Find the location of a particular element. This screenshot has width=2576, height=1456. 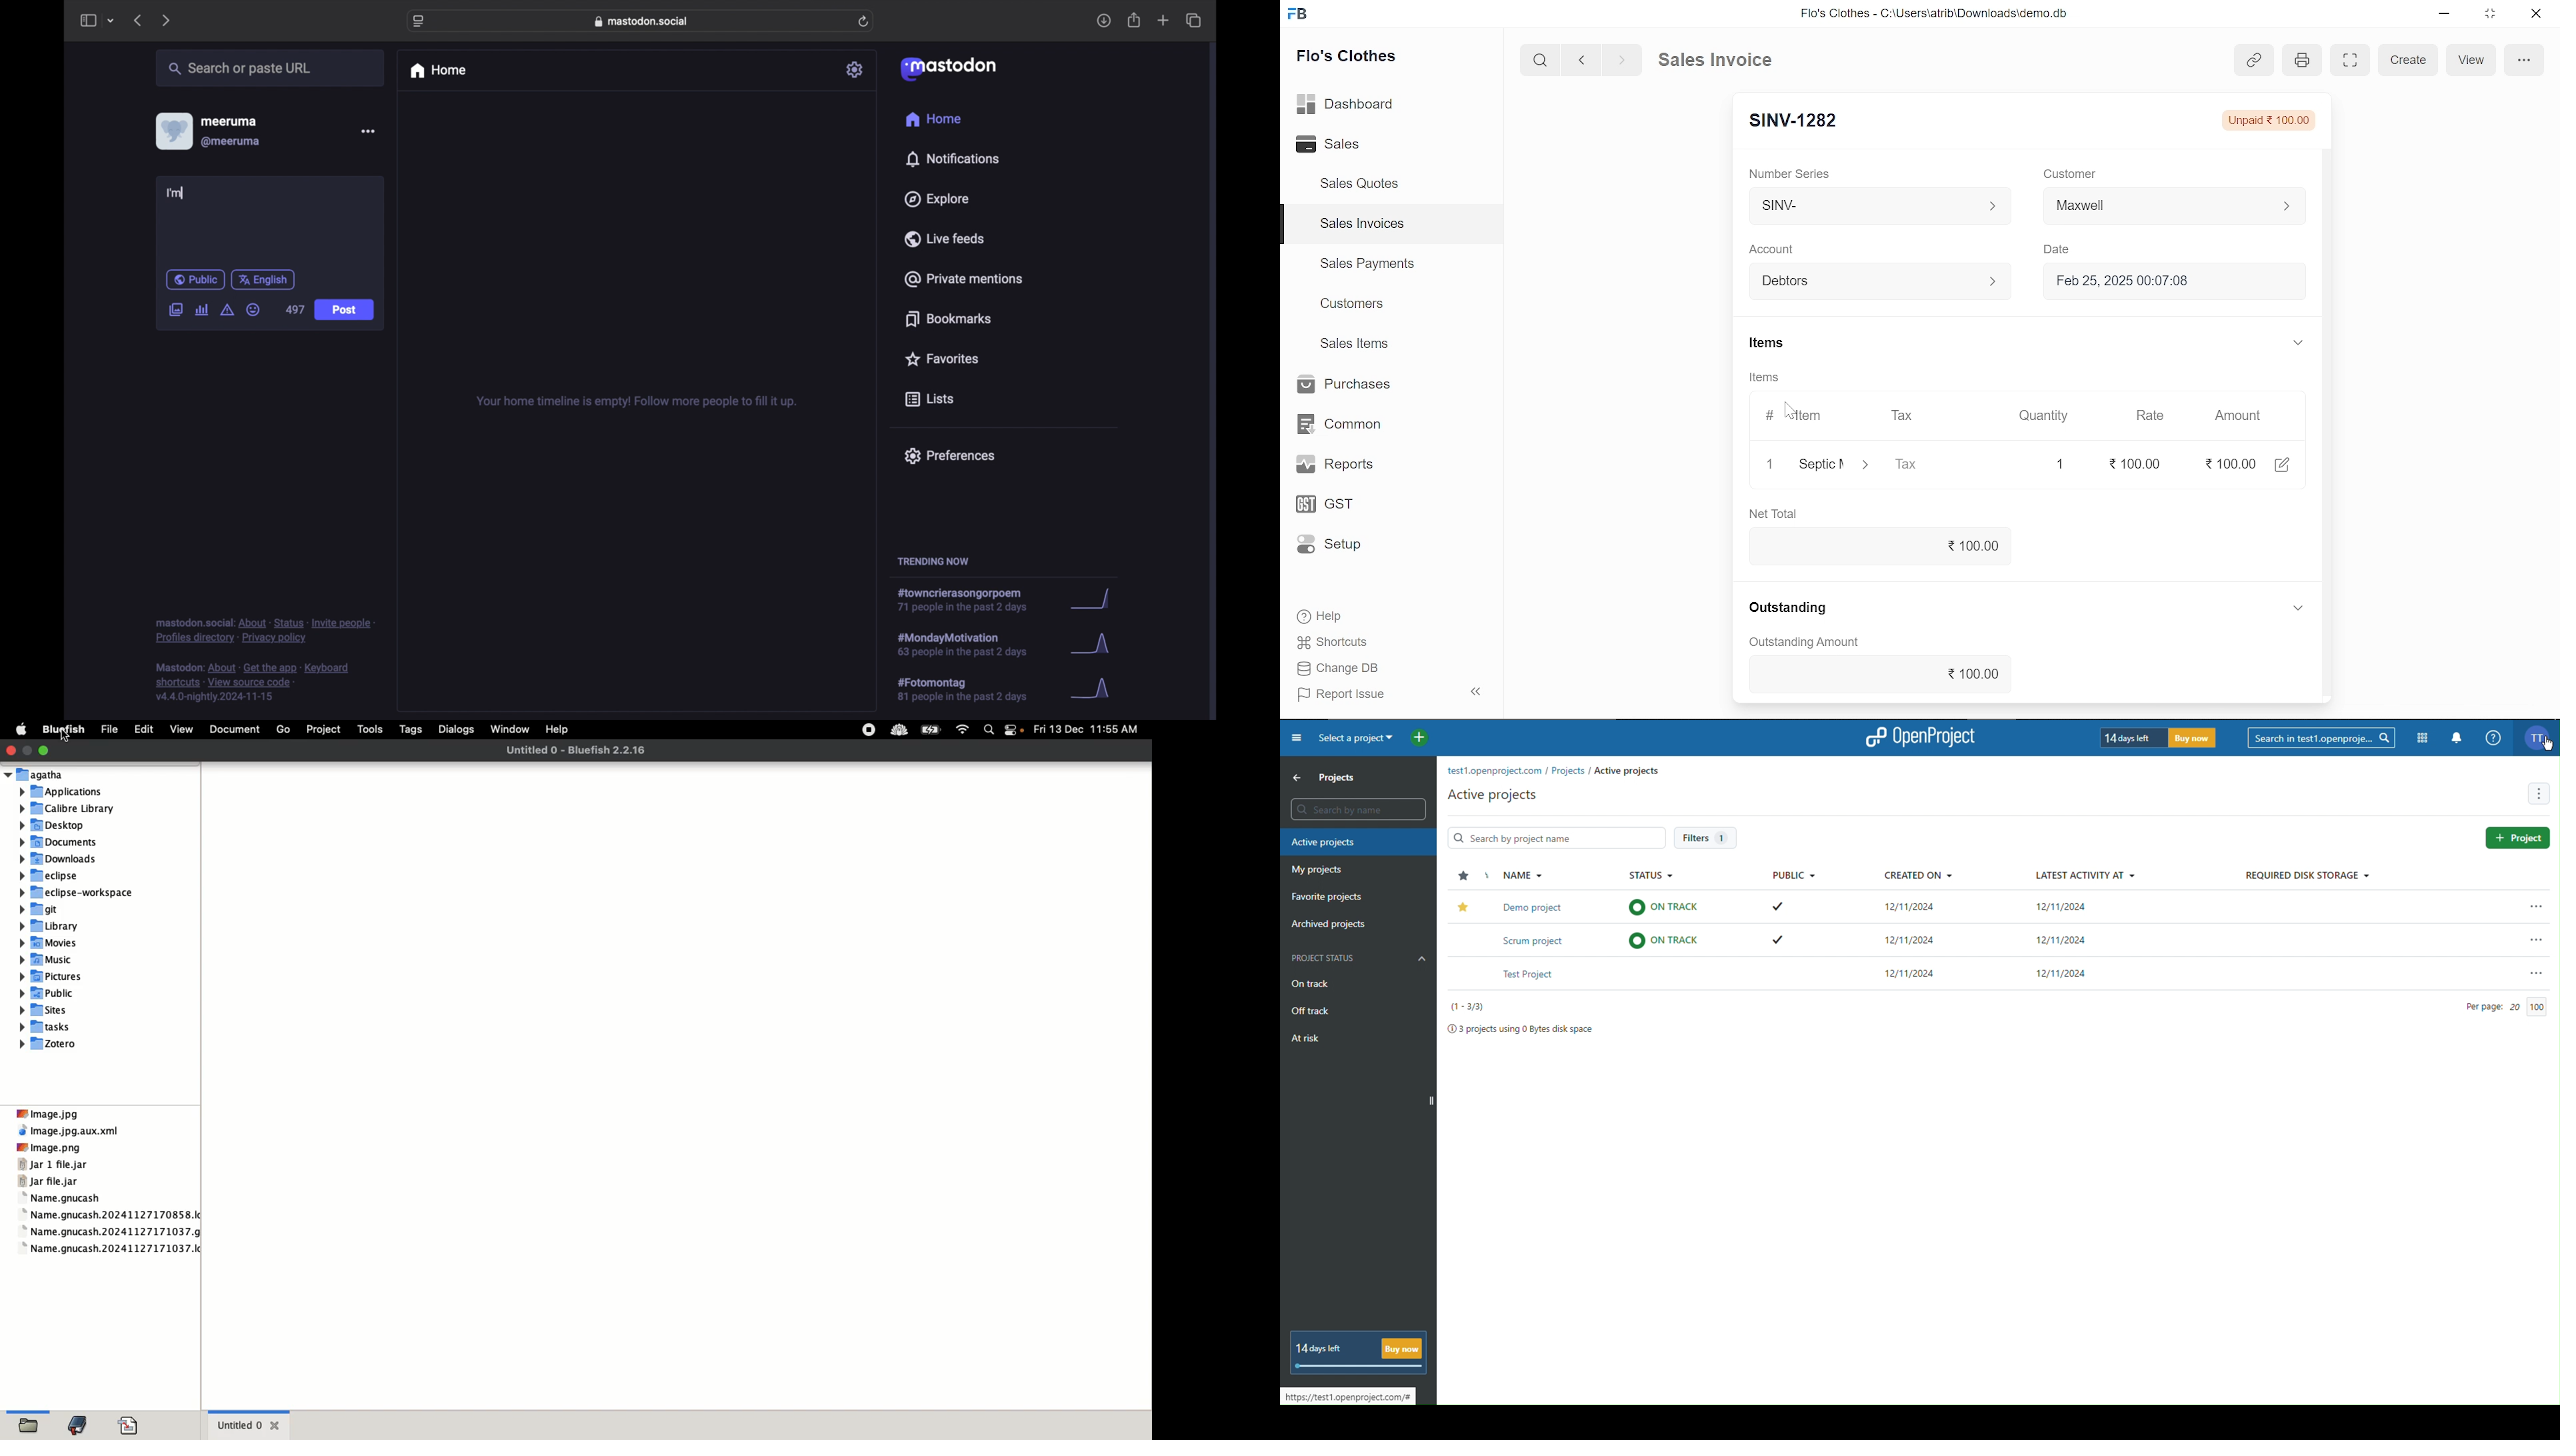

preferences is located at coordinates (949, 456).